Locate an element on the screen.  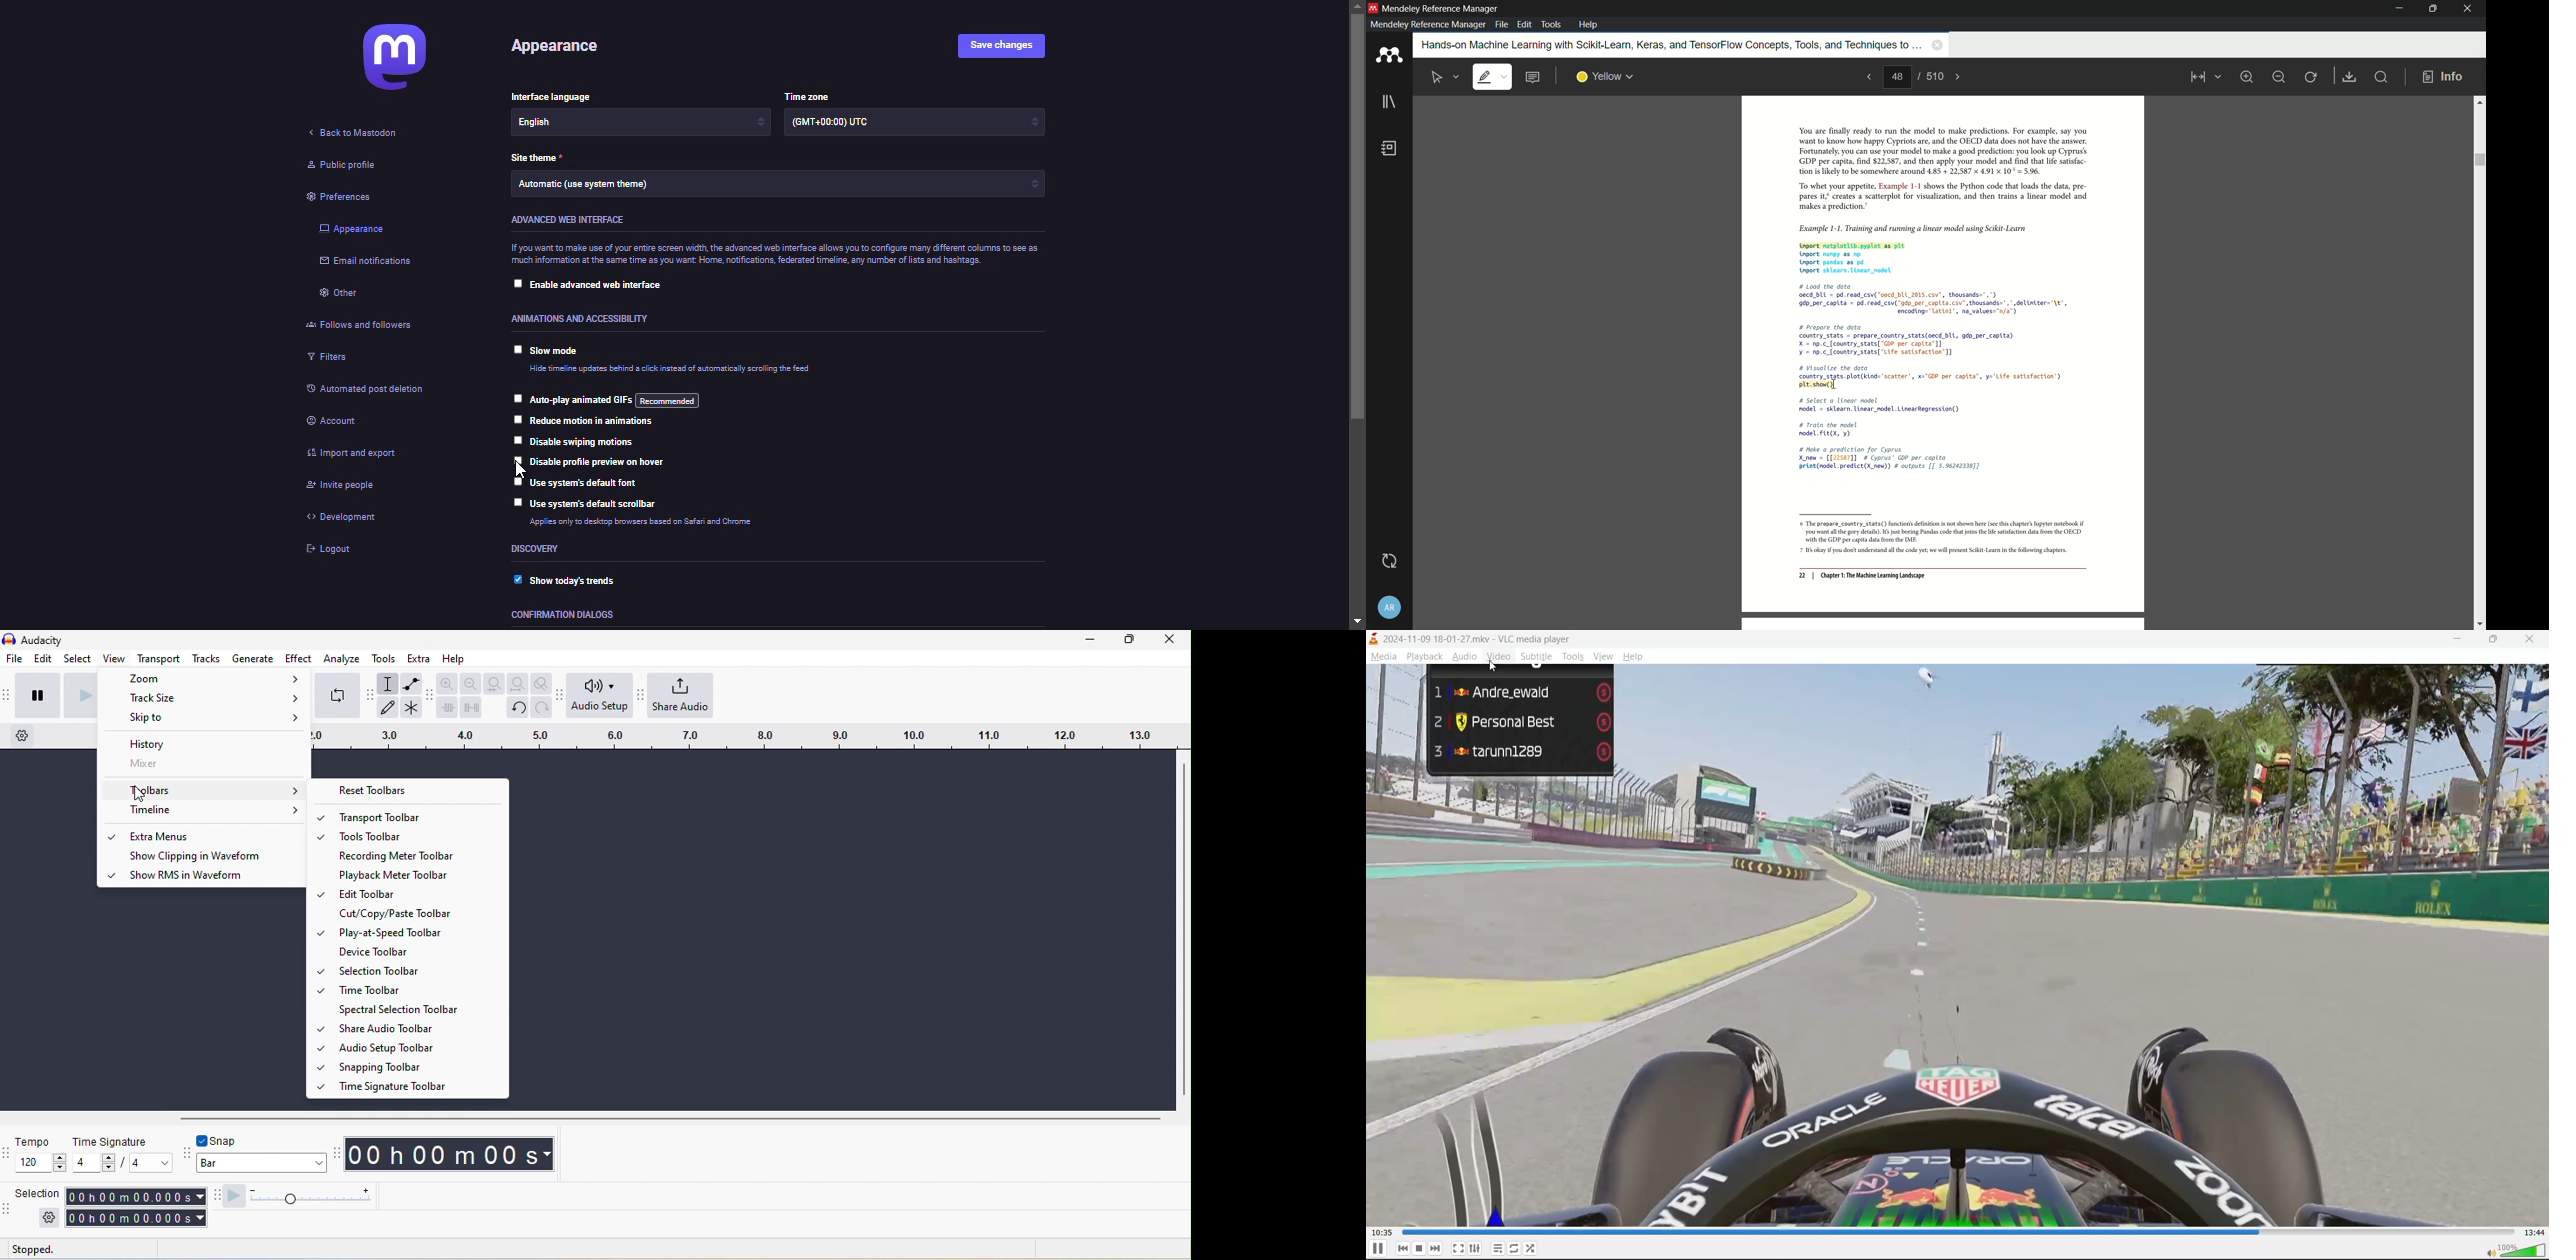
toggle fullscreen is located at coordinates (1457, 1246).